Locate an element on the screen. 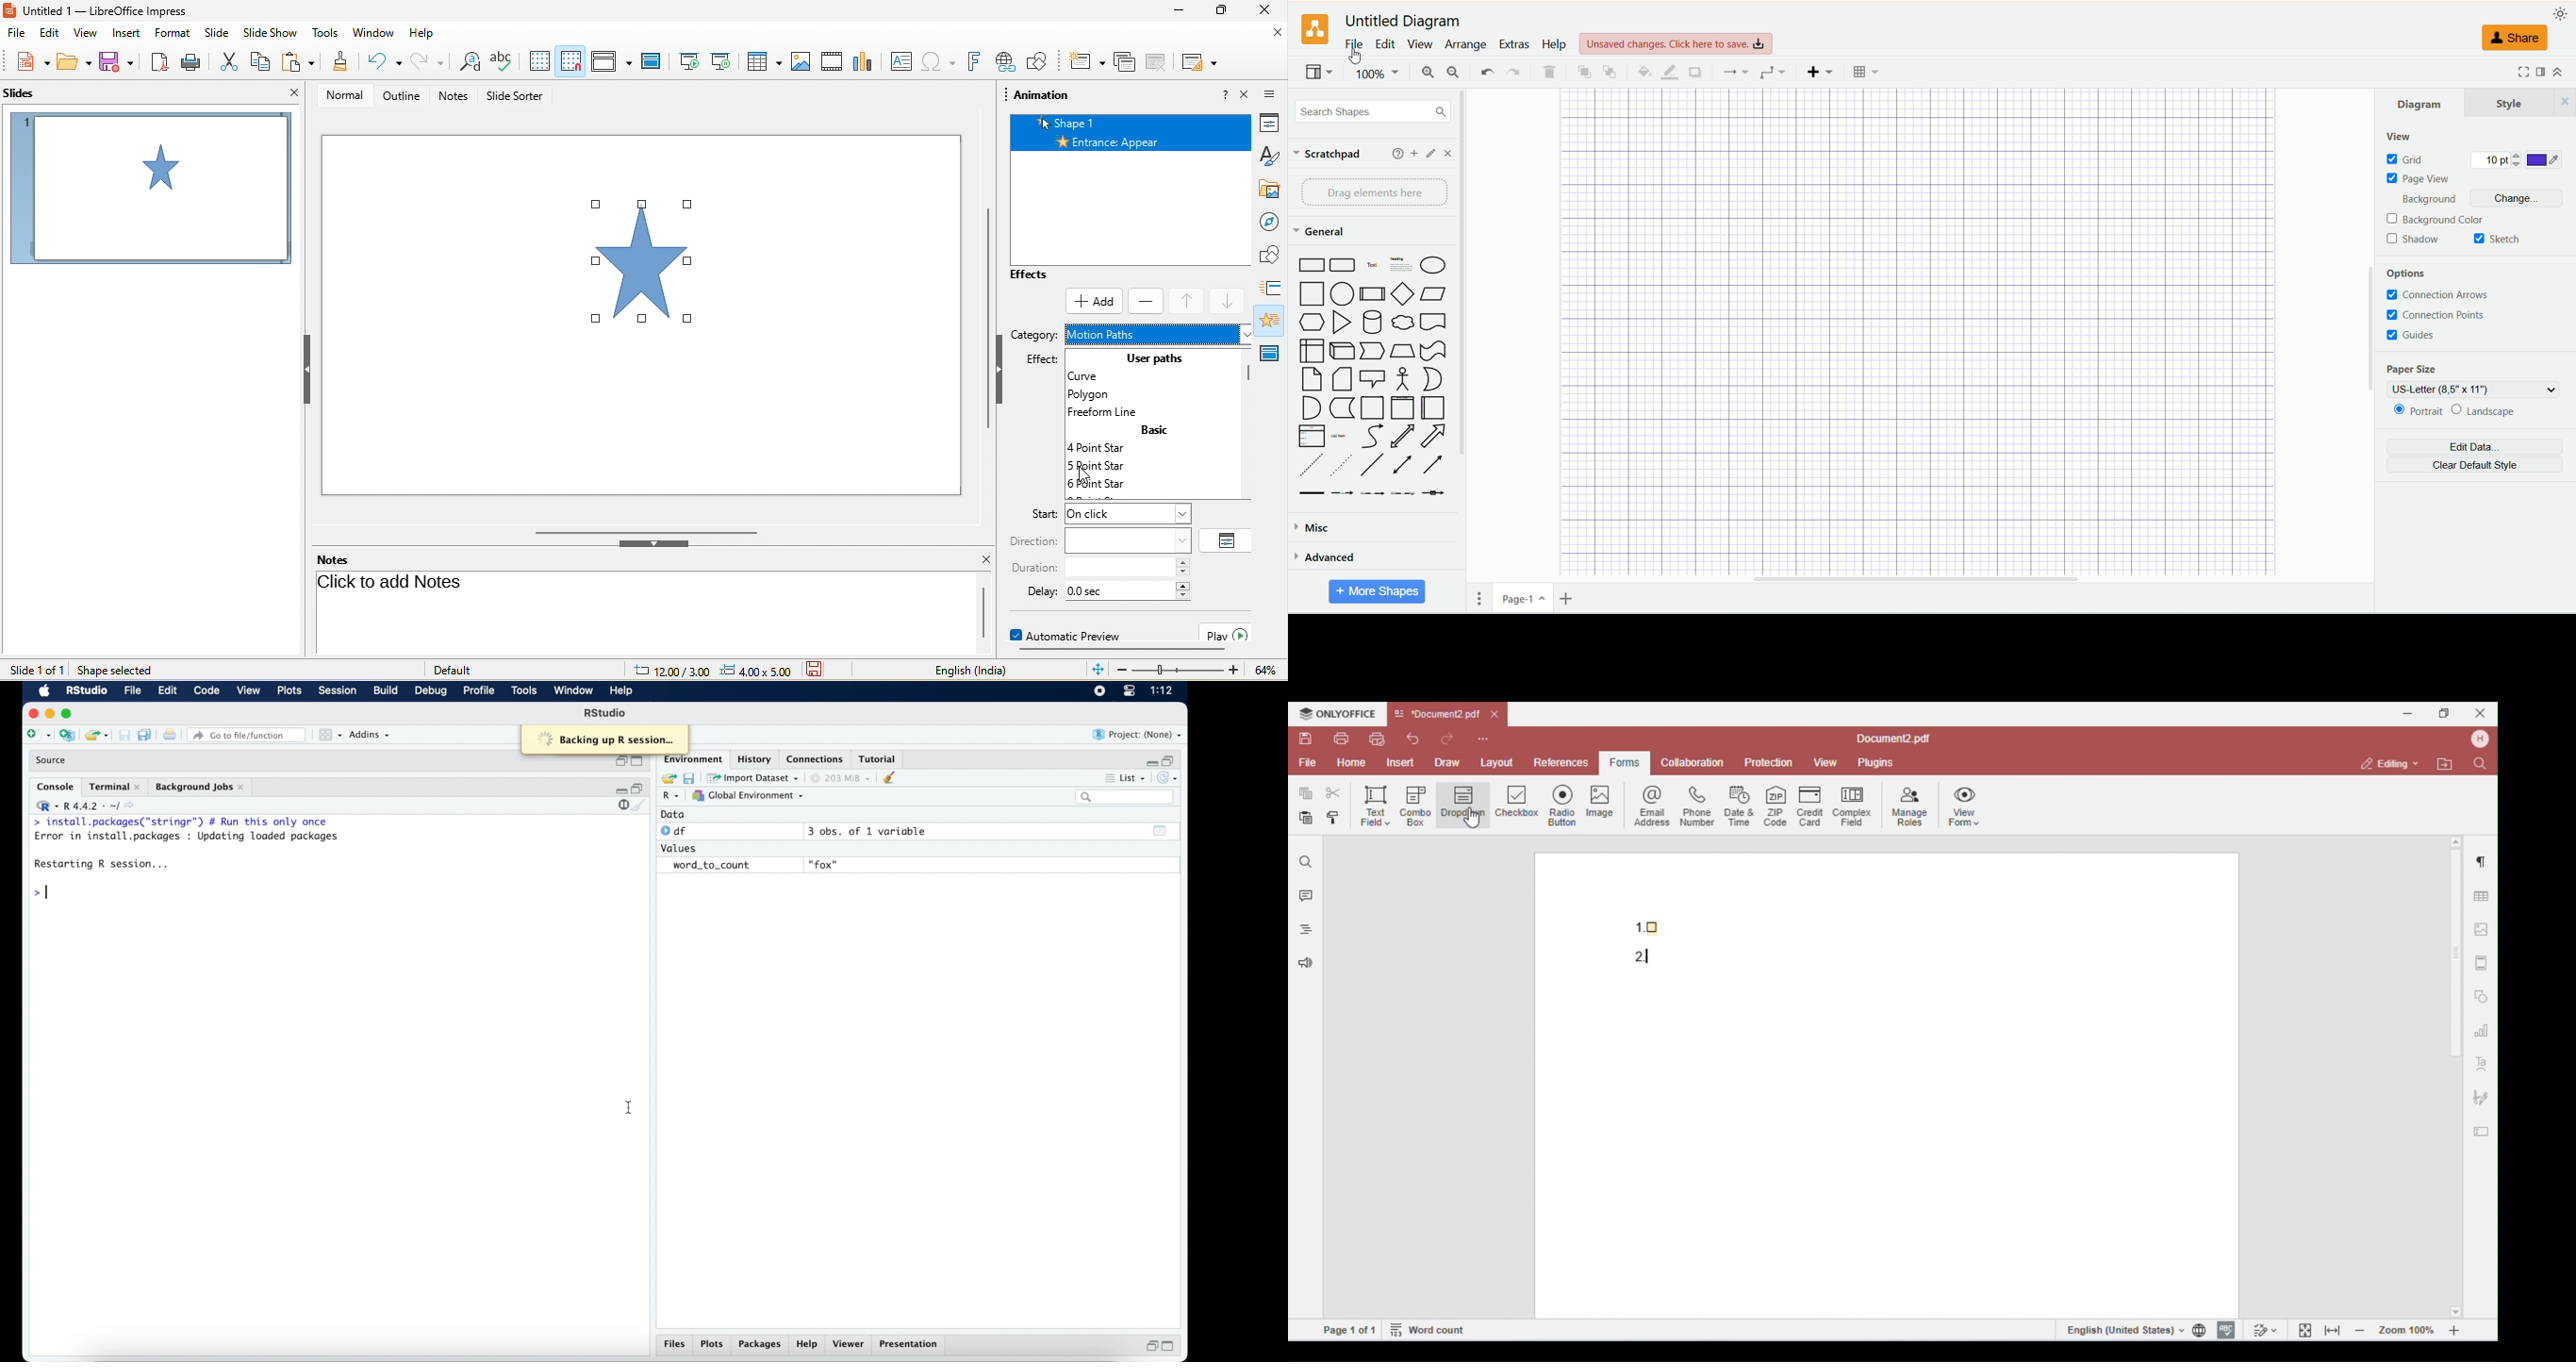 This screenshot has height=1372, width=2576. Trapezoid is located at coordinates (1402, 352).